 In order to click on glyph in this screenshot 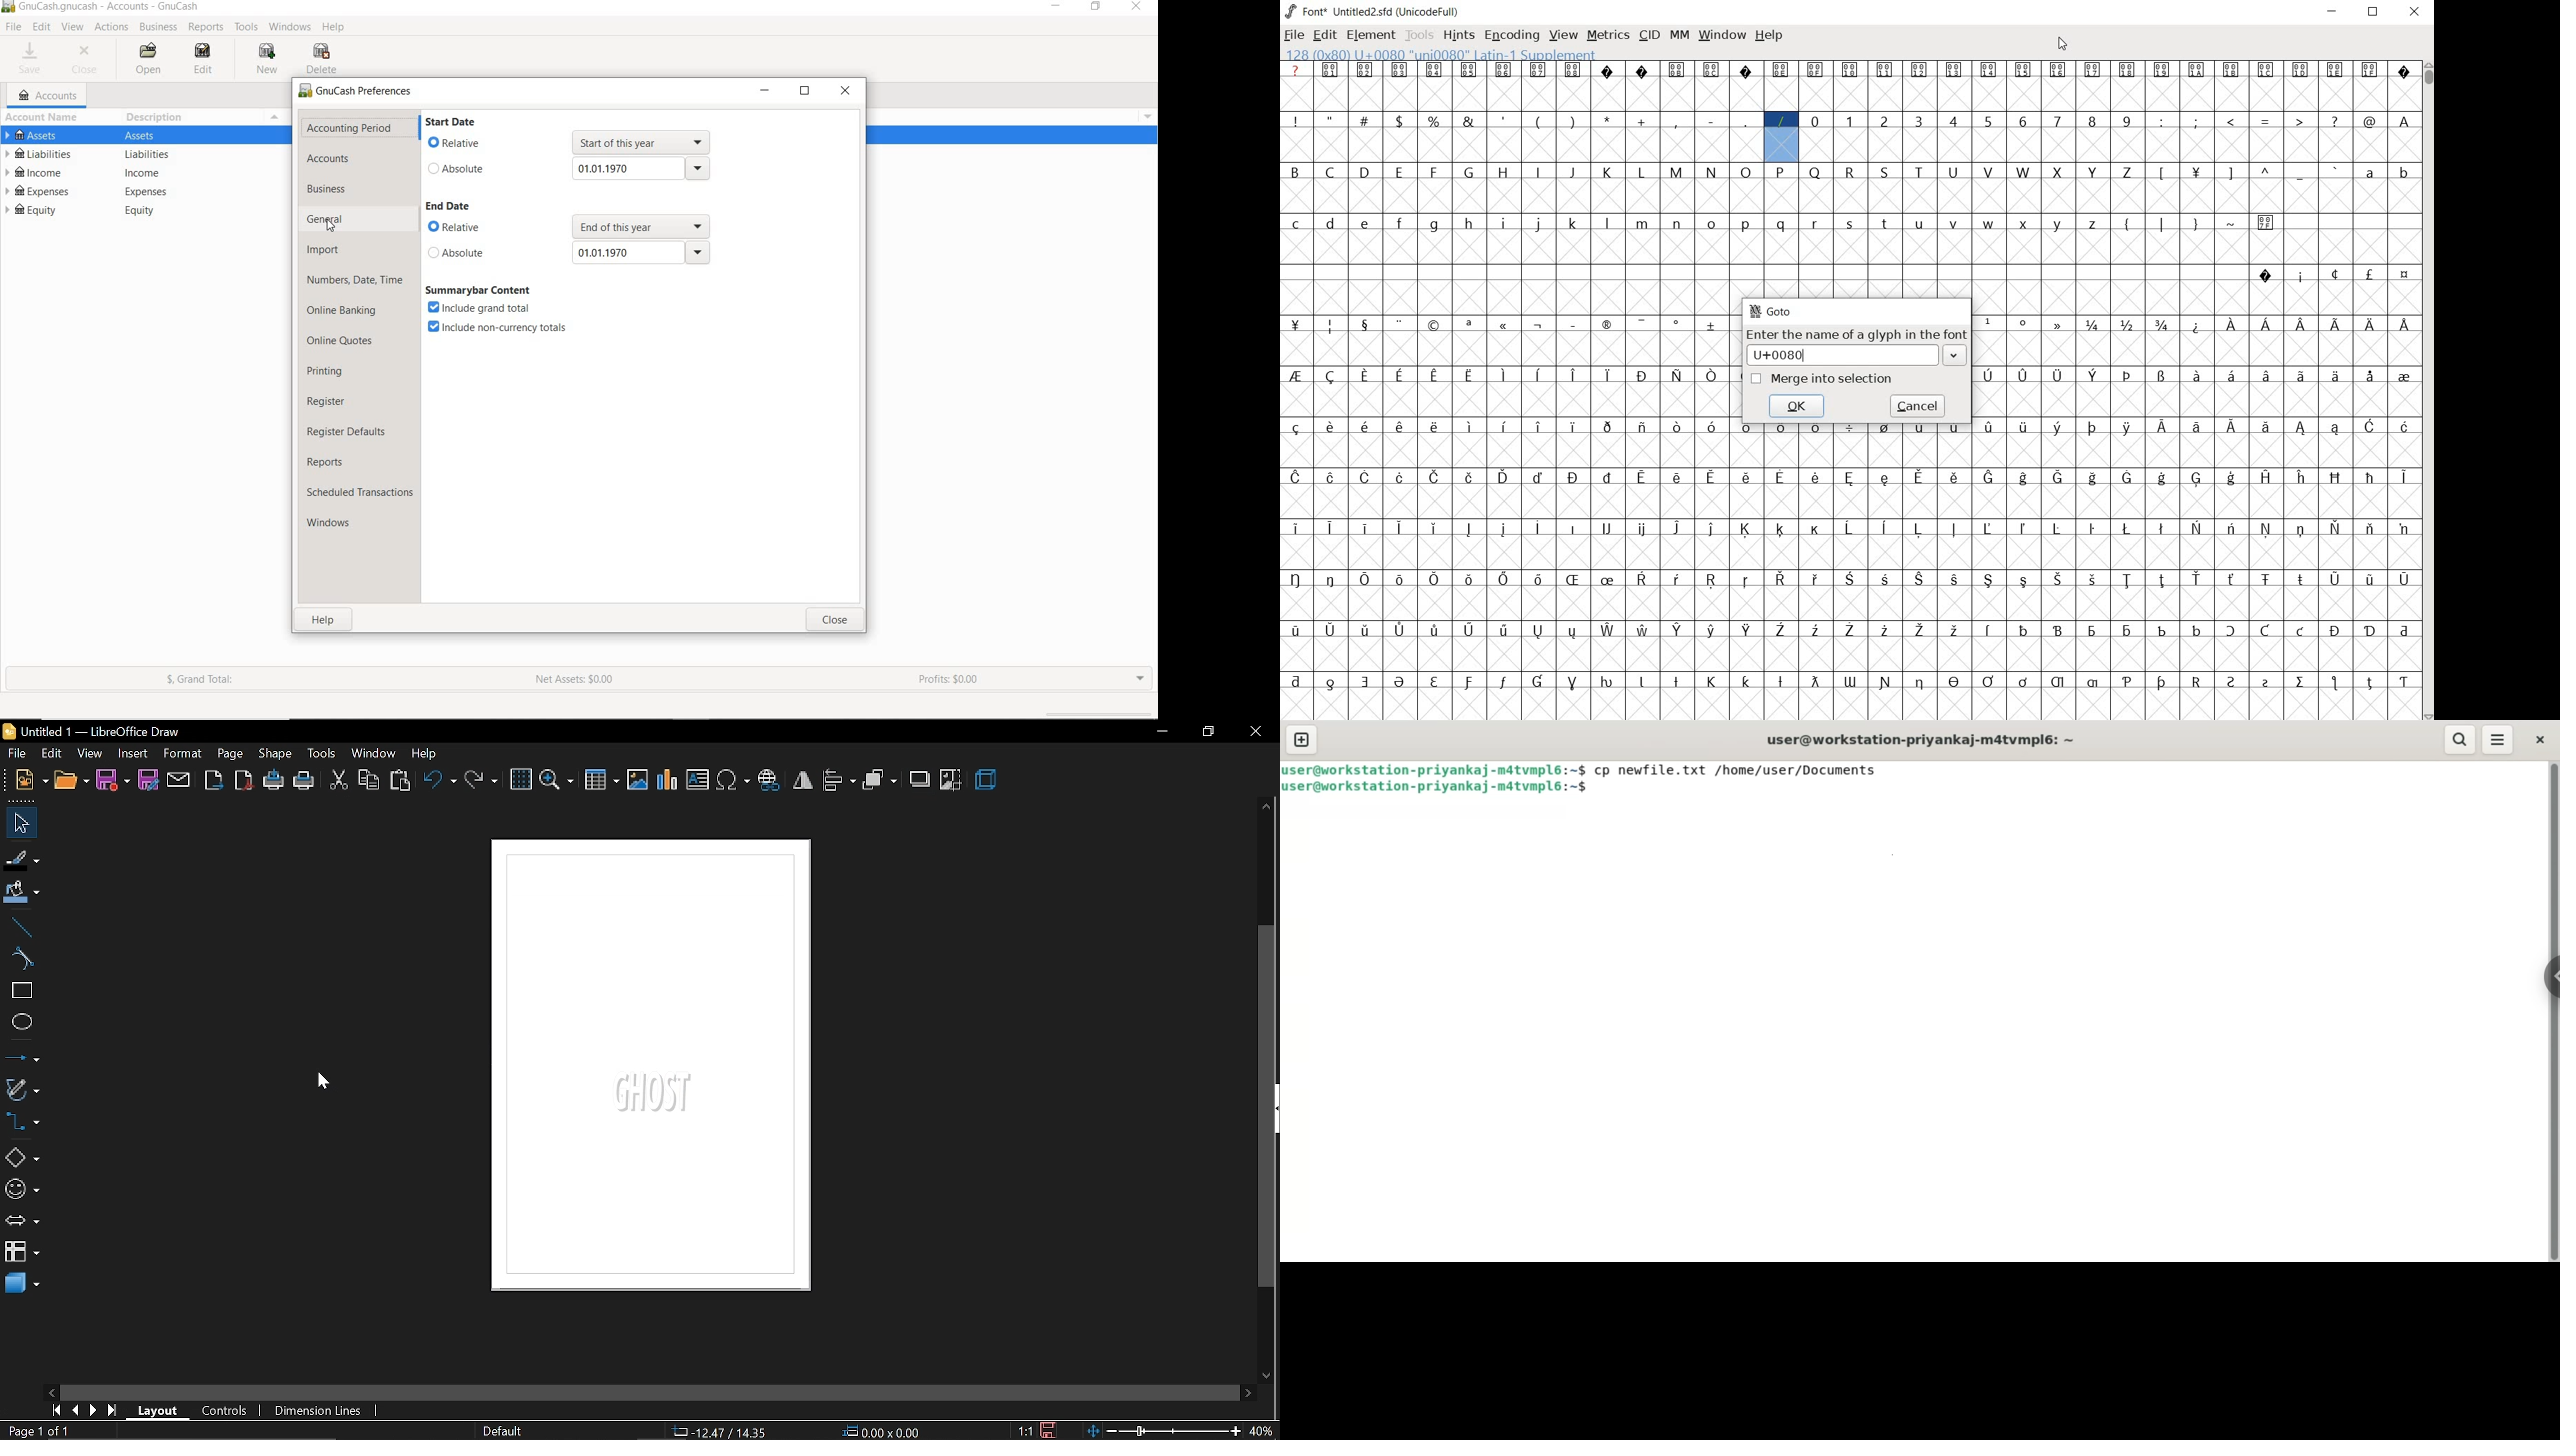, I will do `click(1745, 581)`.